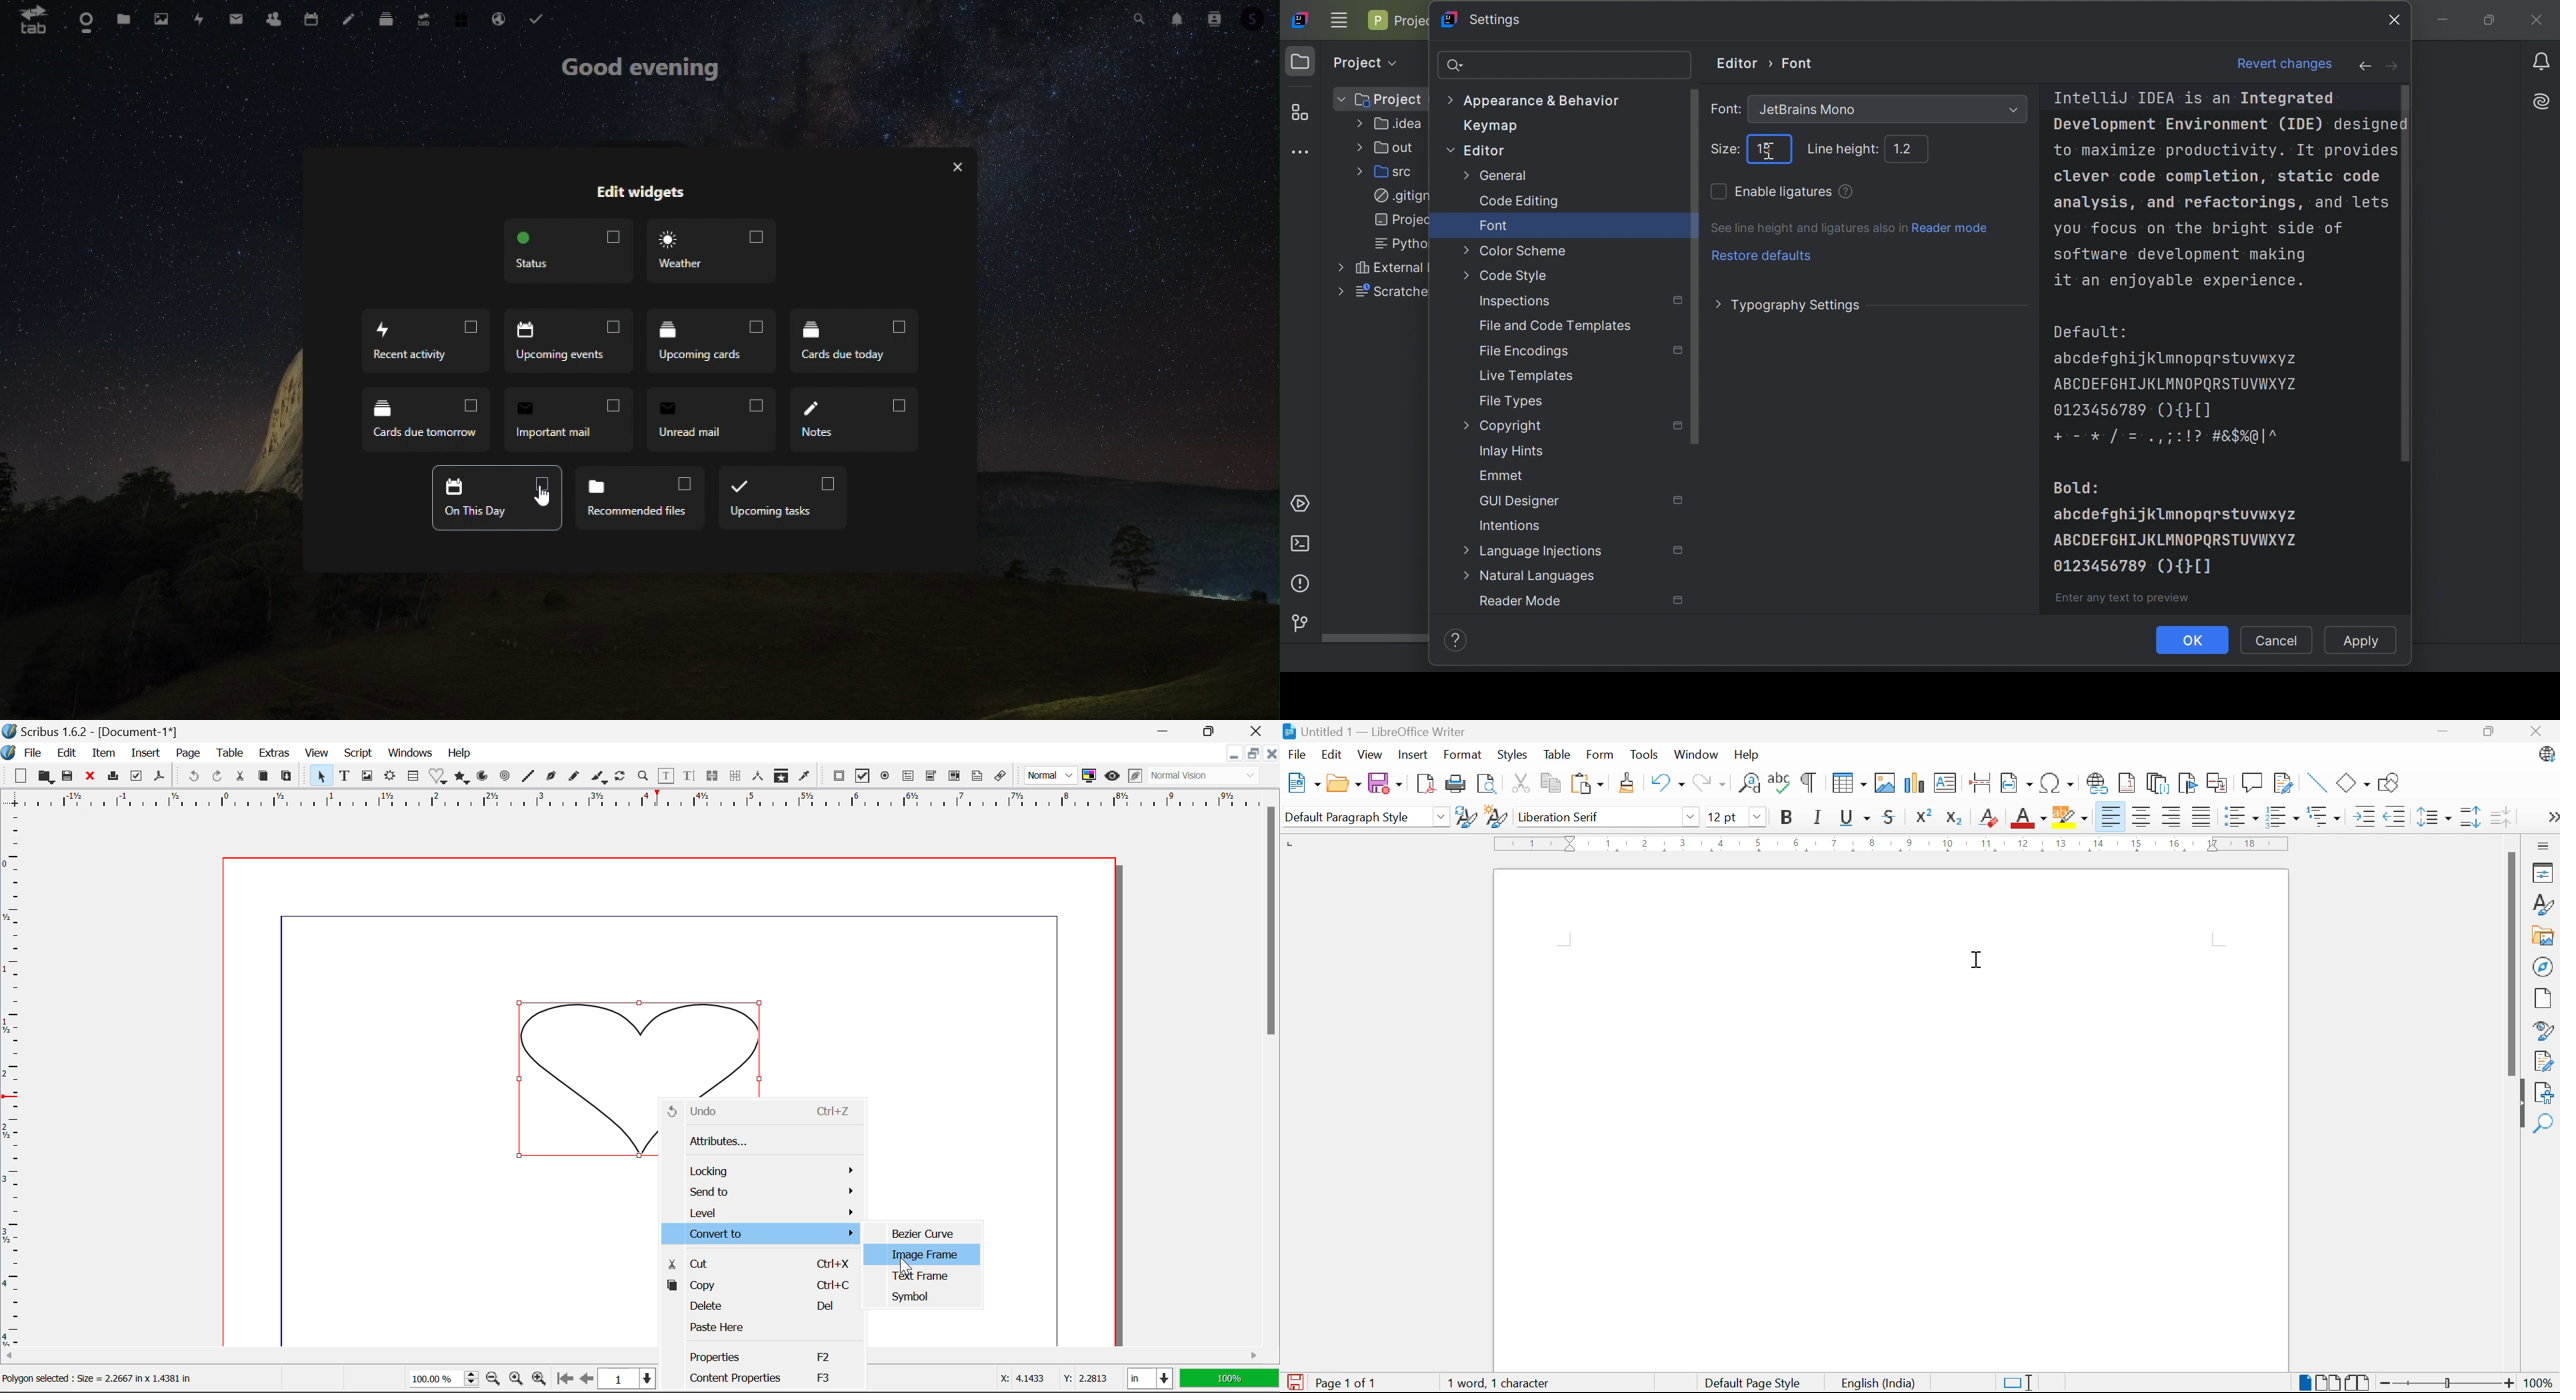 The image size is (2576, 1400). Describe the element at coordinates (2551, 817) in the screenshot. I see `More` at that location.